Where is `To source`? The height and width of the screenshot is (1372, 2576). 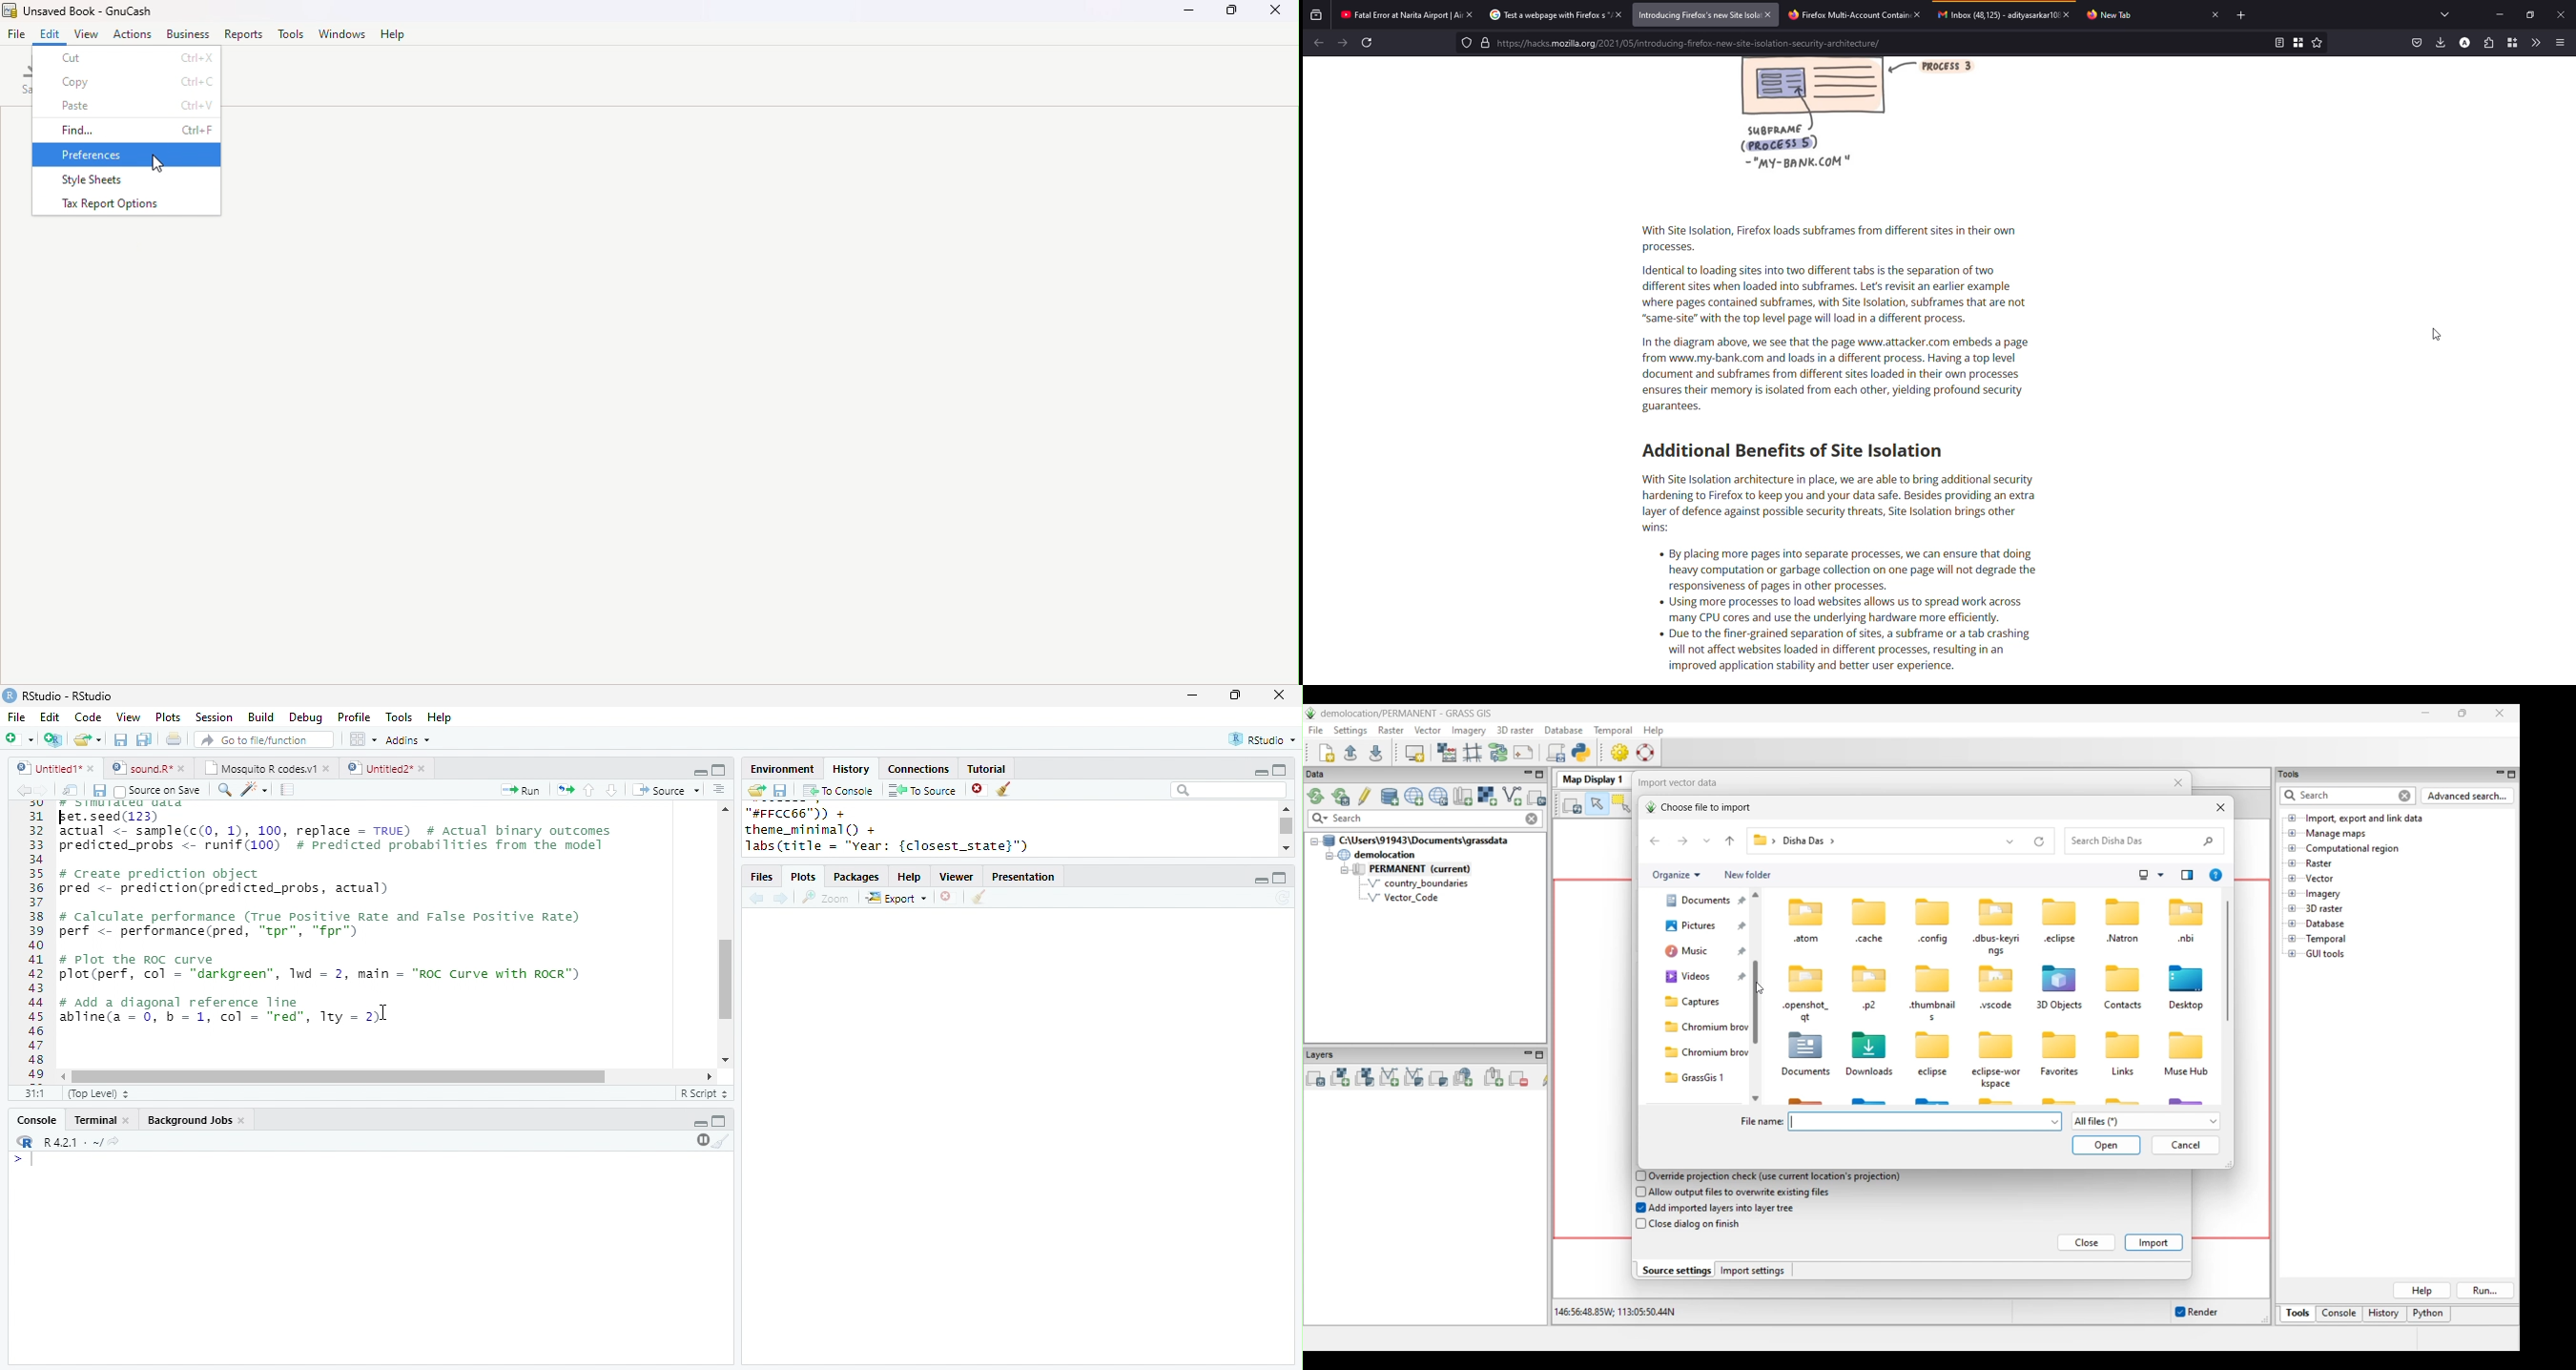 To source is located at coordinates (922, 790).